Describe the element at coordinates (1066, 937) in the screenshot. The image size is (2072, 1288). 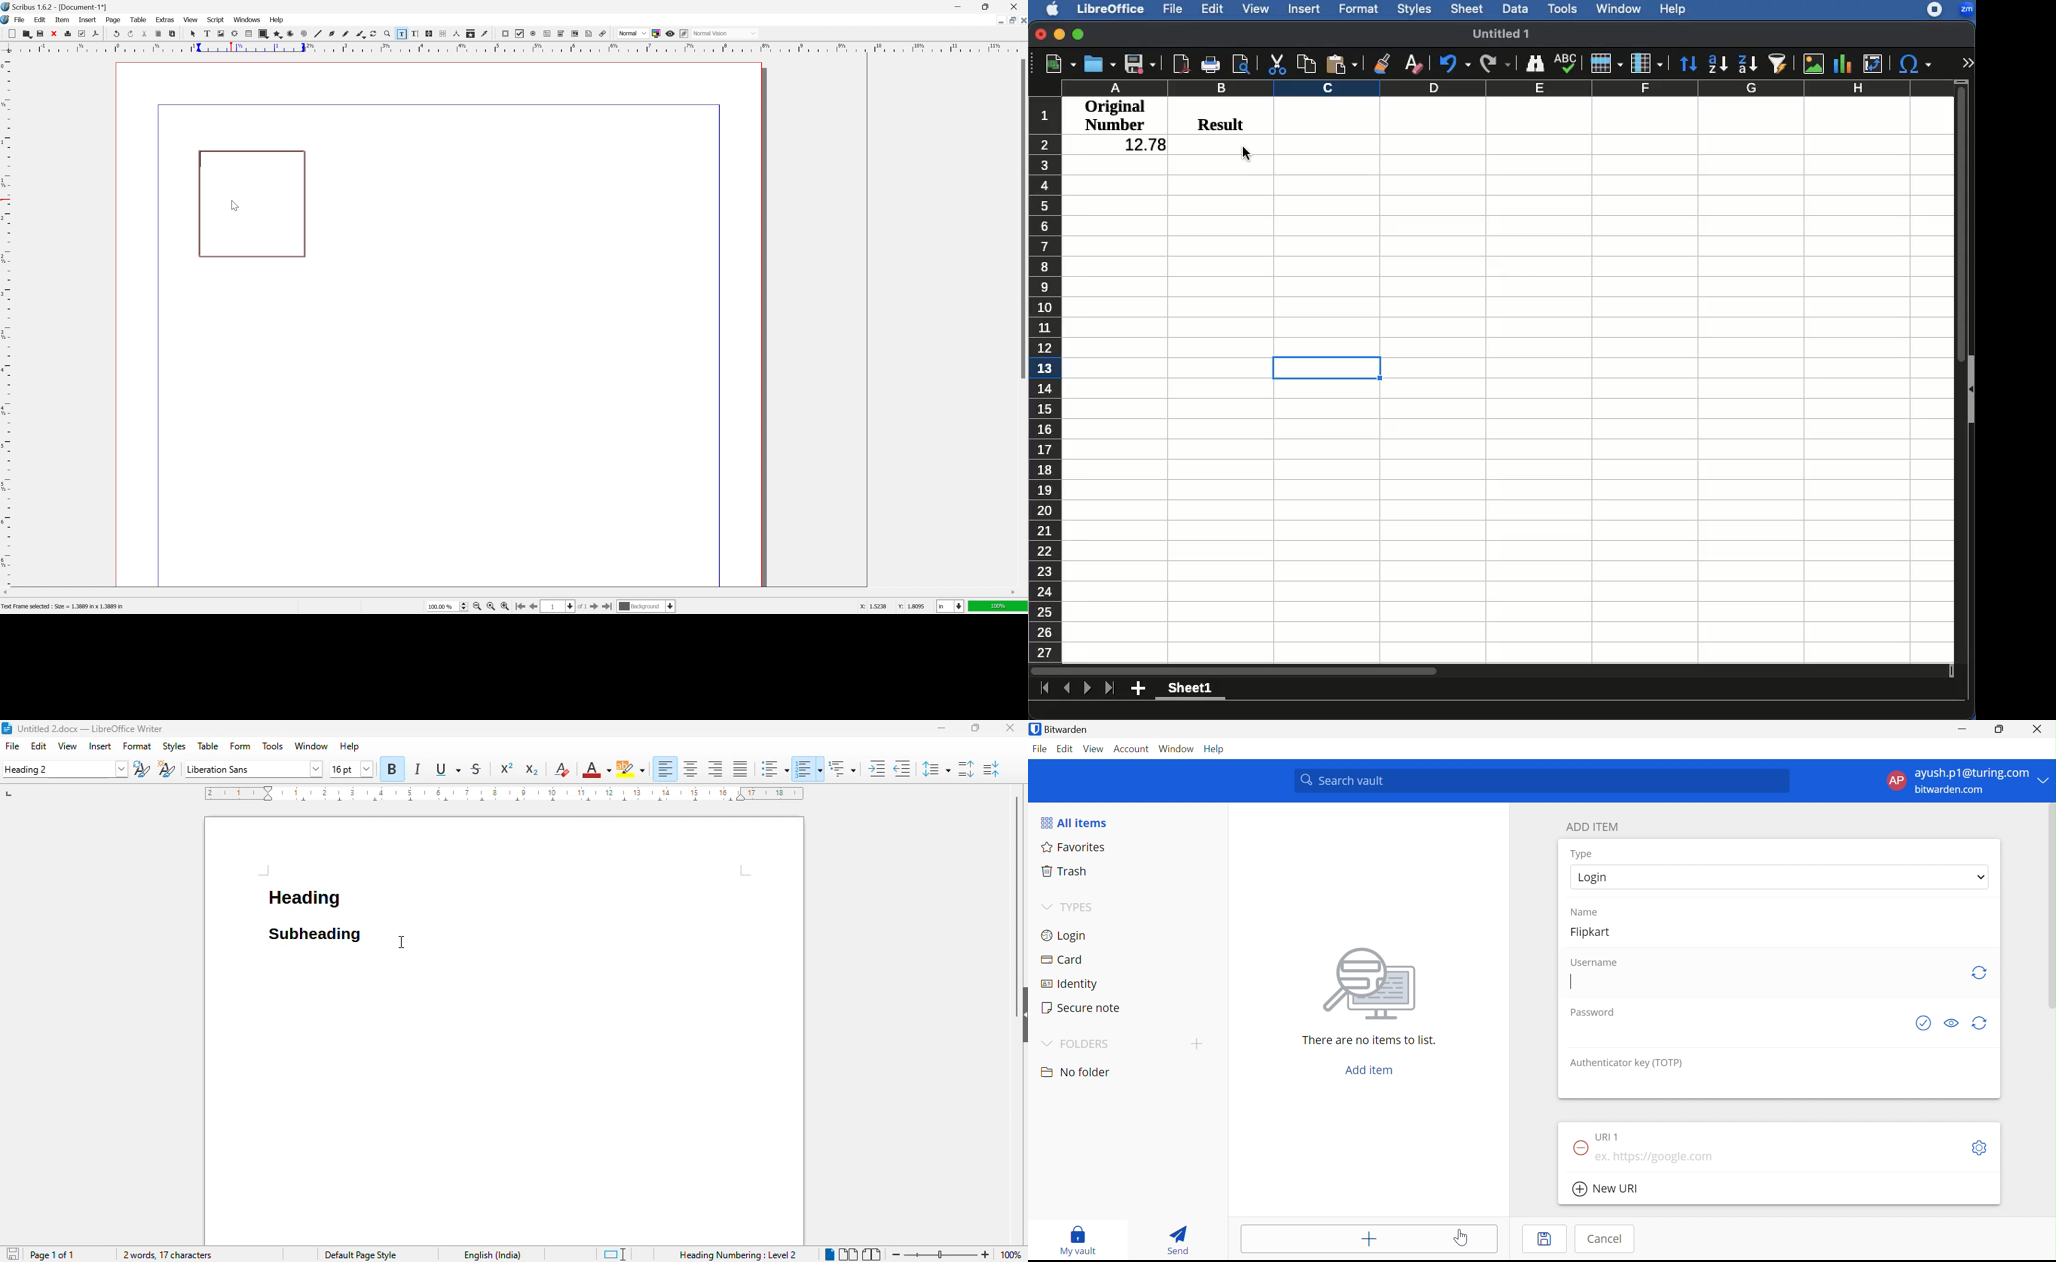
I see `Login` at that location.